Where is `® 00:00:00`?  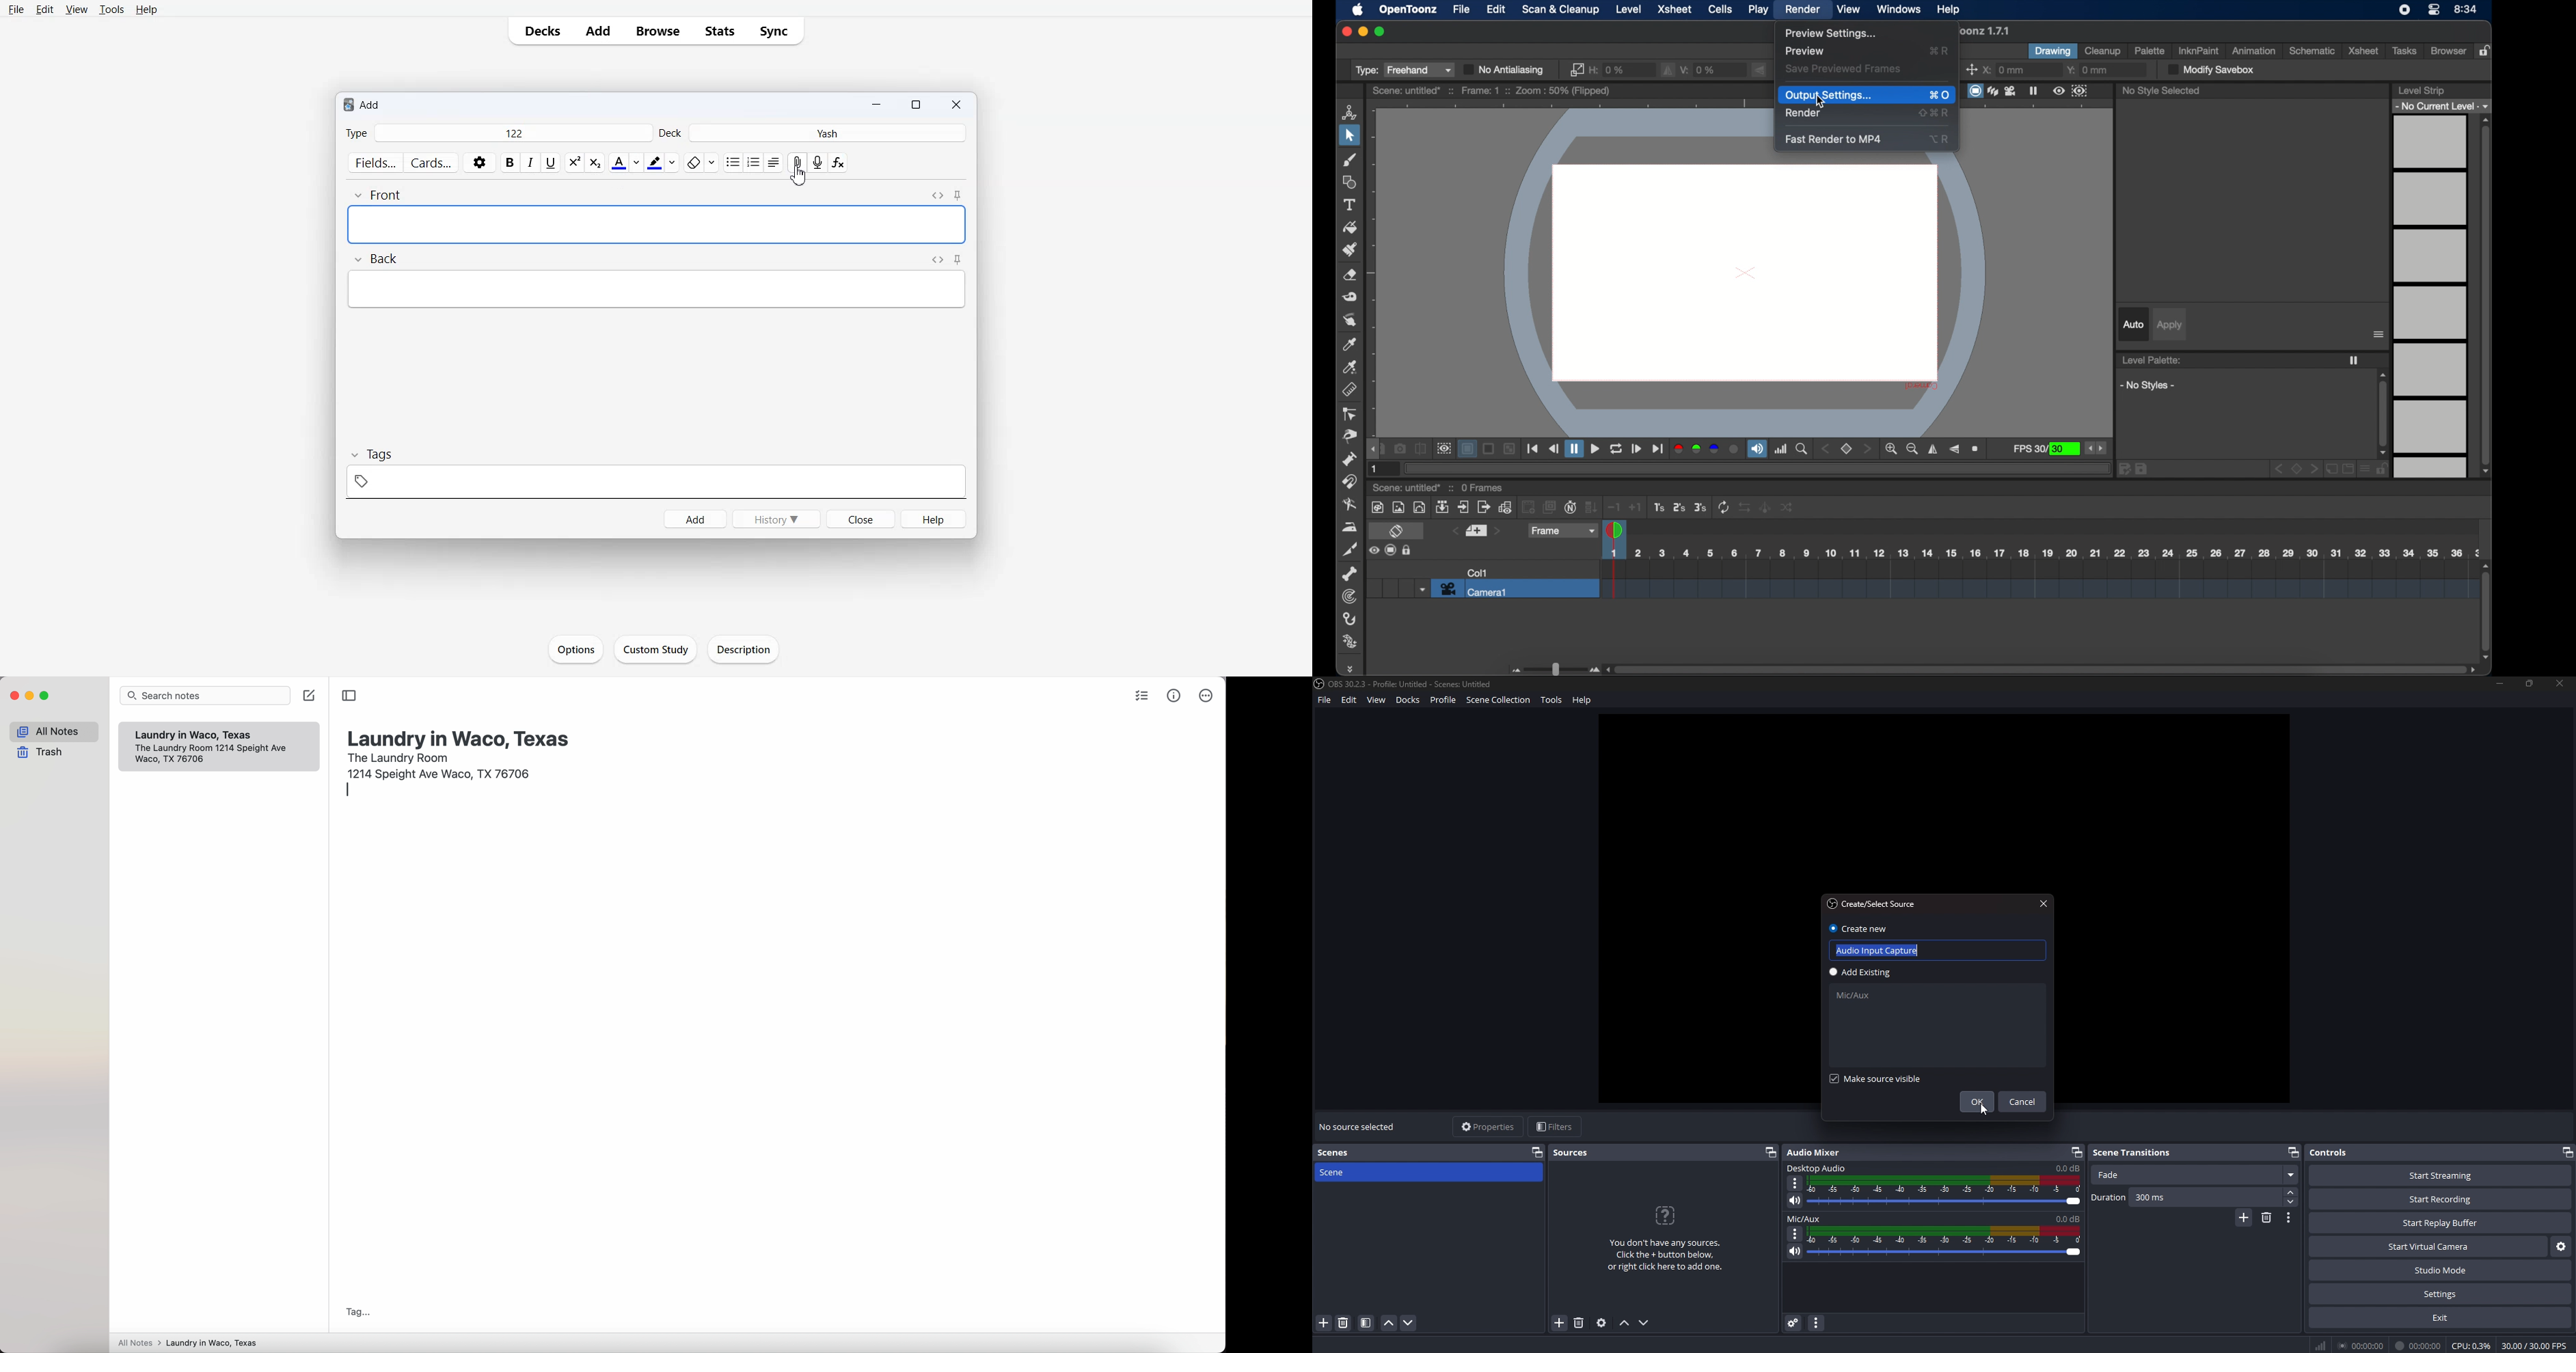
® 00:00:00 is located at coordinates (2348, 1344).